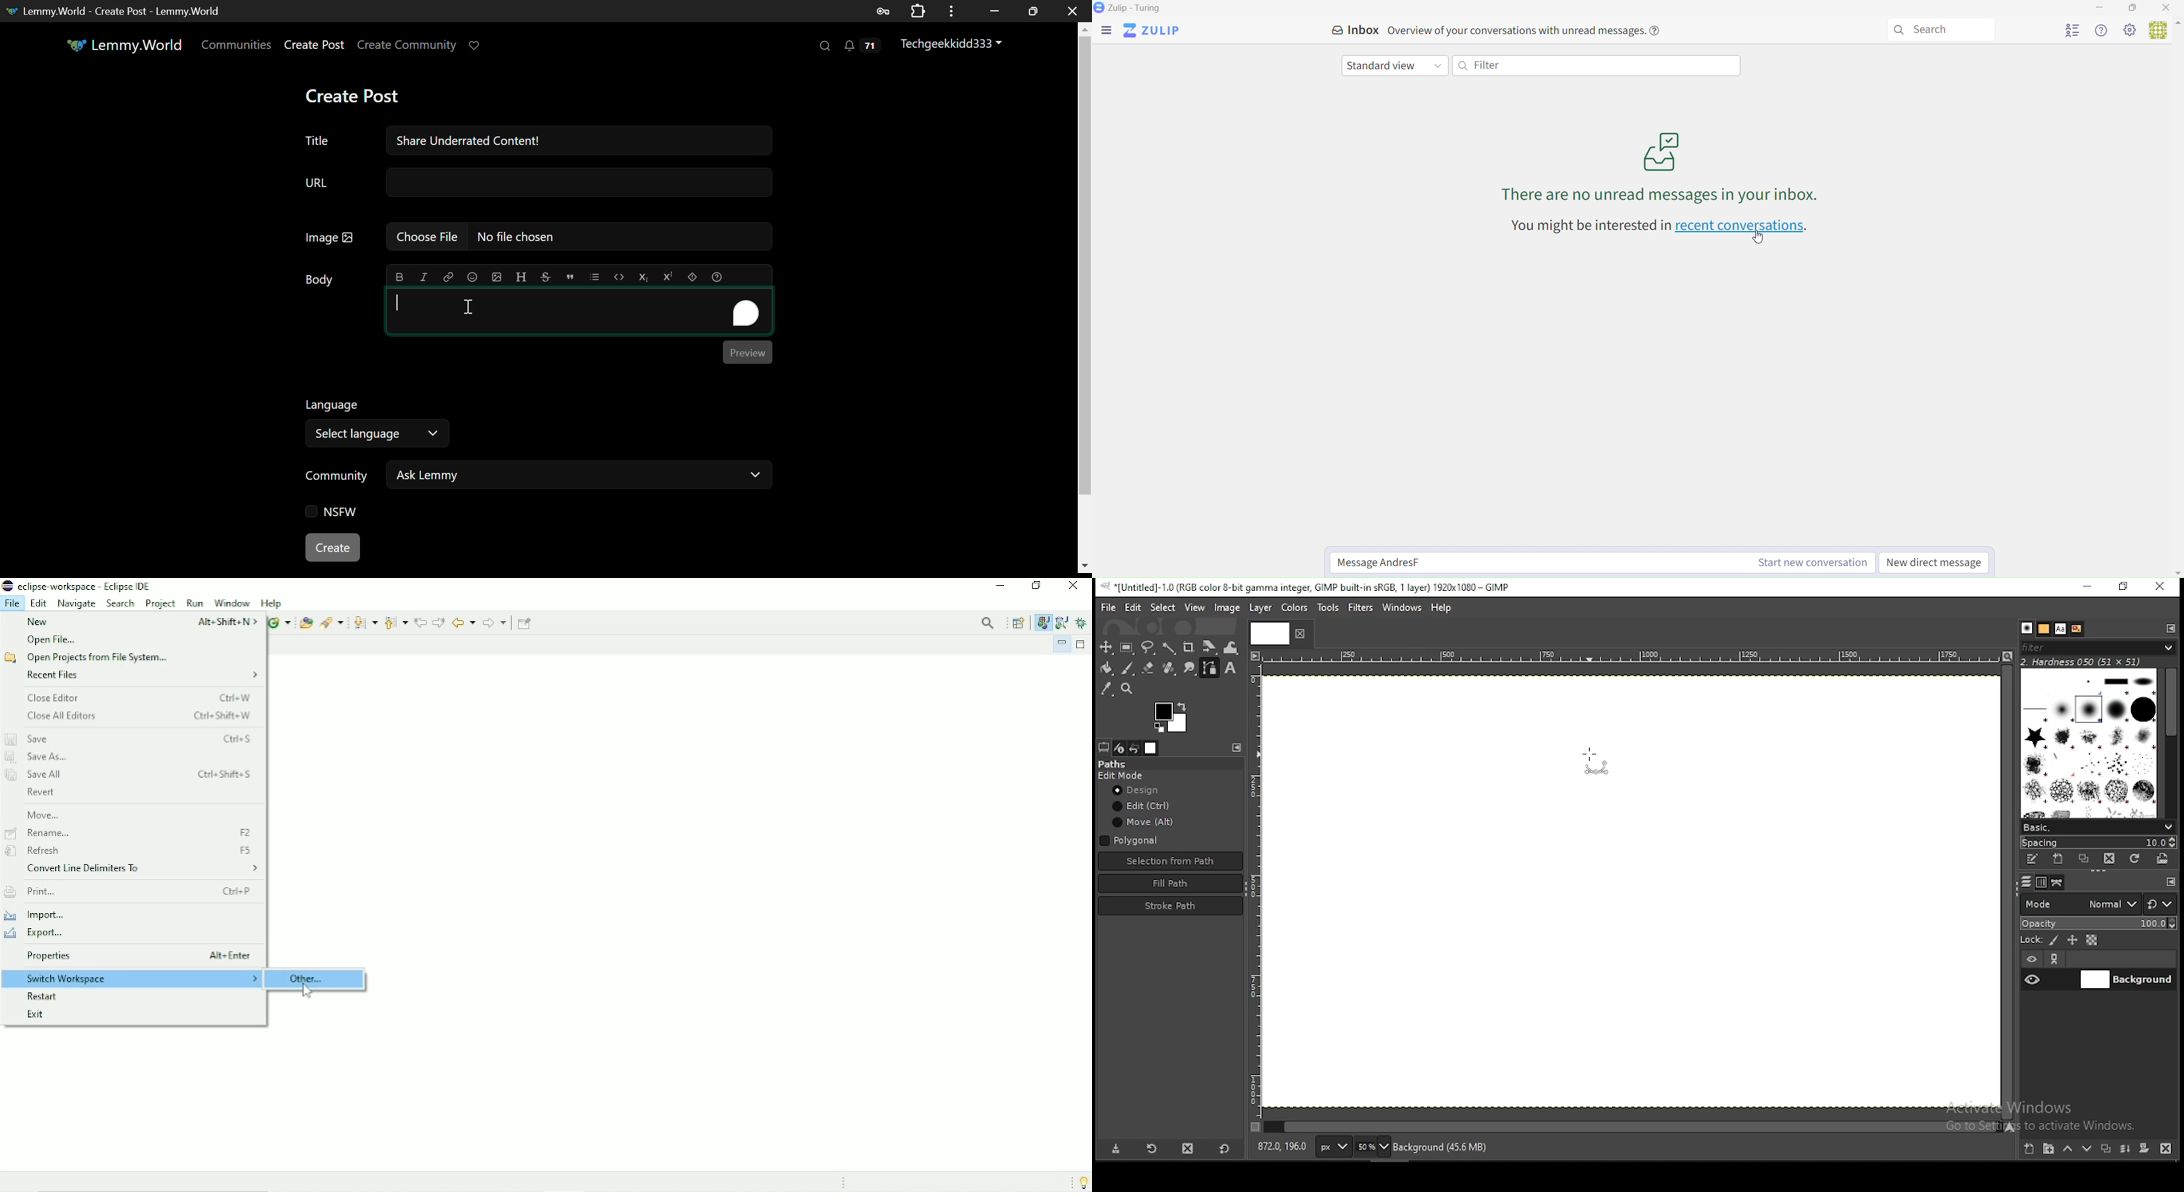  Describe the element at coordinates (1117, 764) in the screenshot. I see `paths` at that location.